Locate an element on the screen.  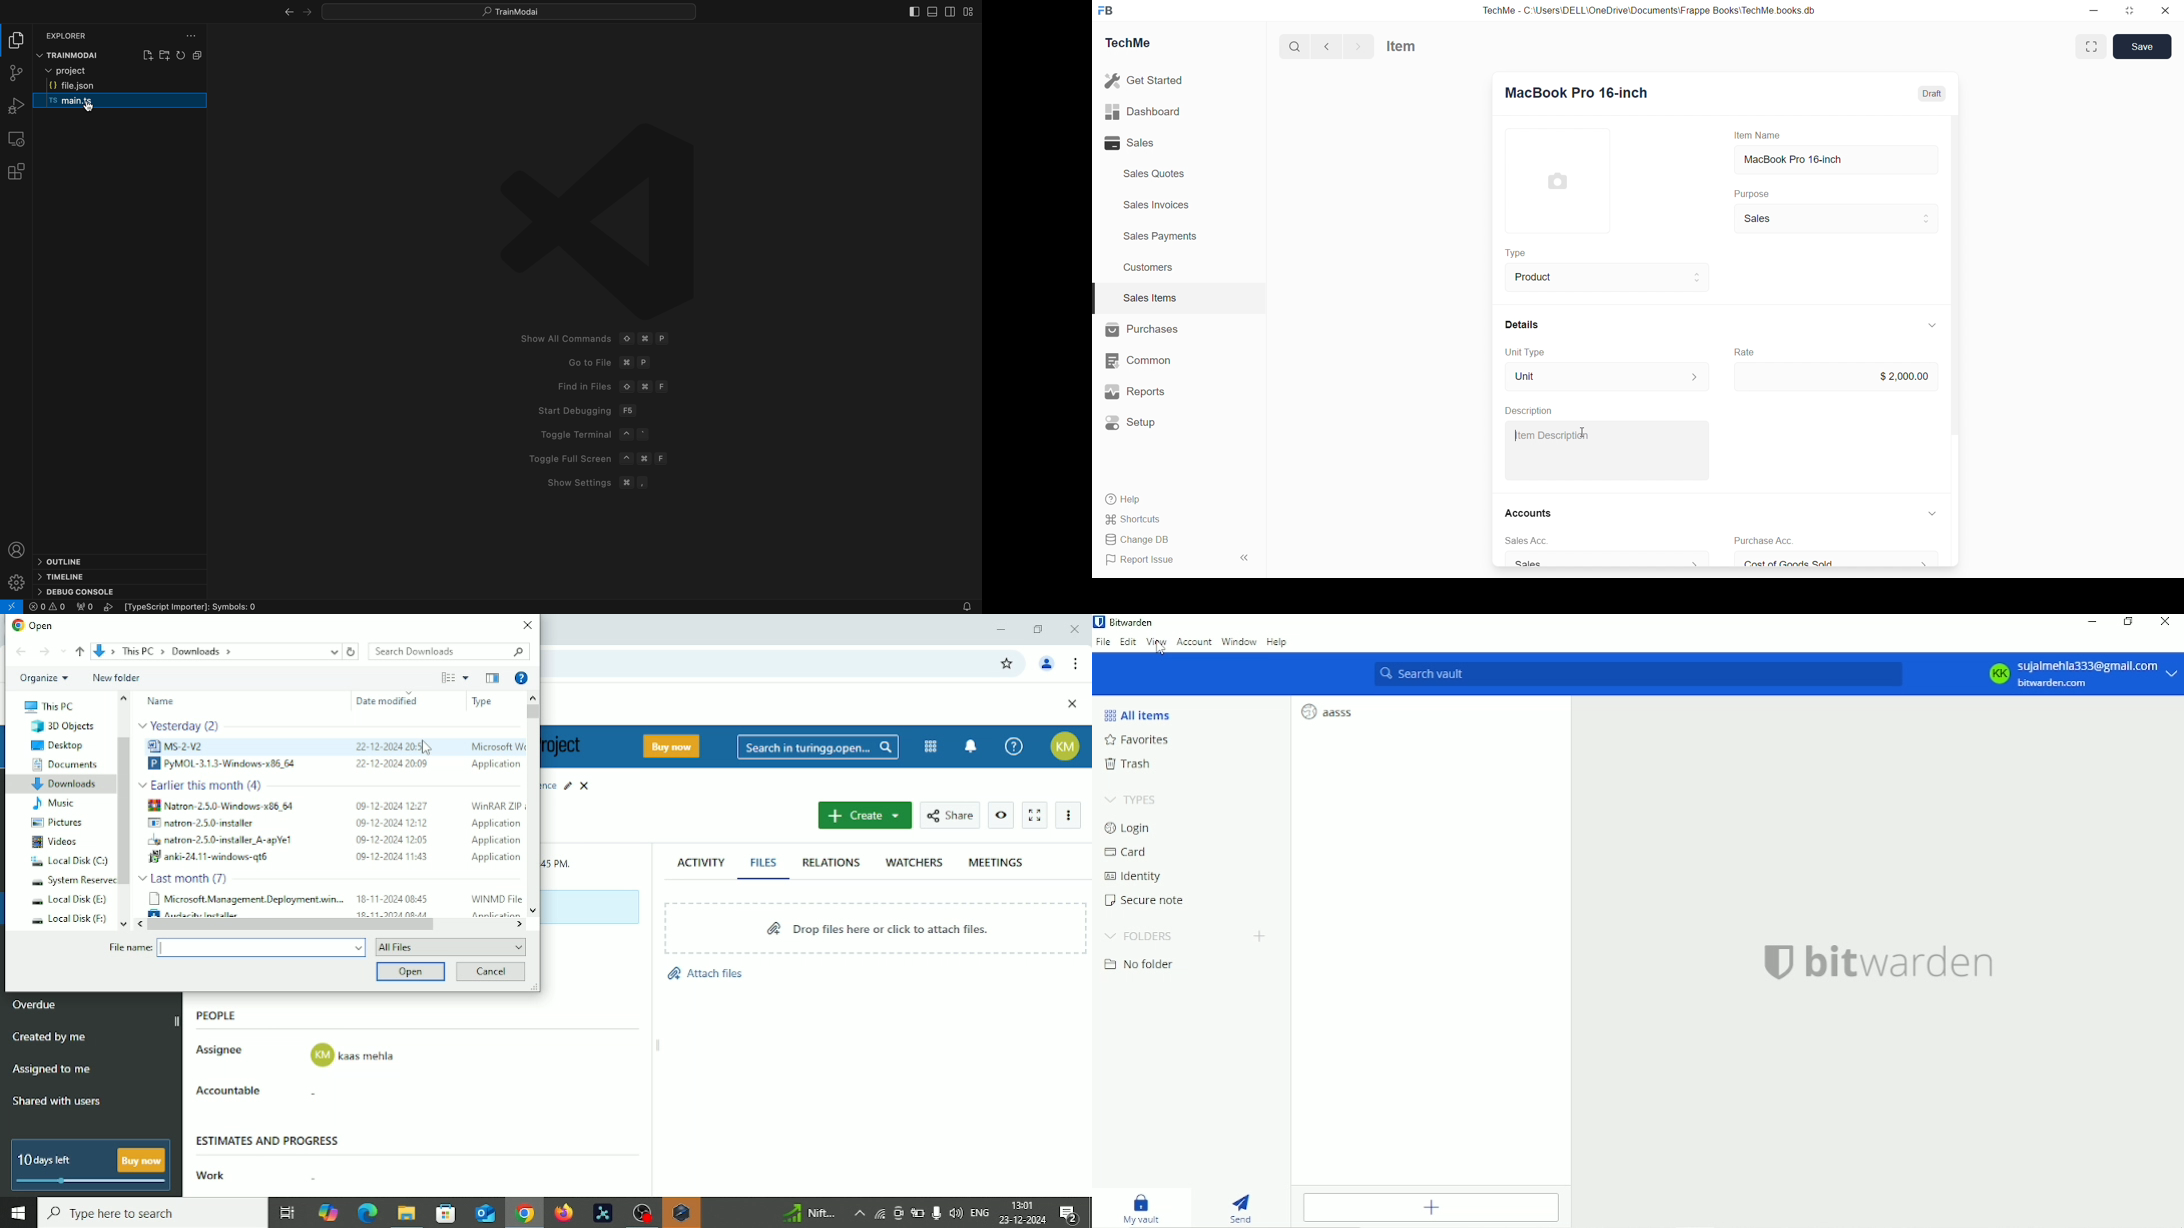
More is located at coordinates (1072, 816).